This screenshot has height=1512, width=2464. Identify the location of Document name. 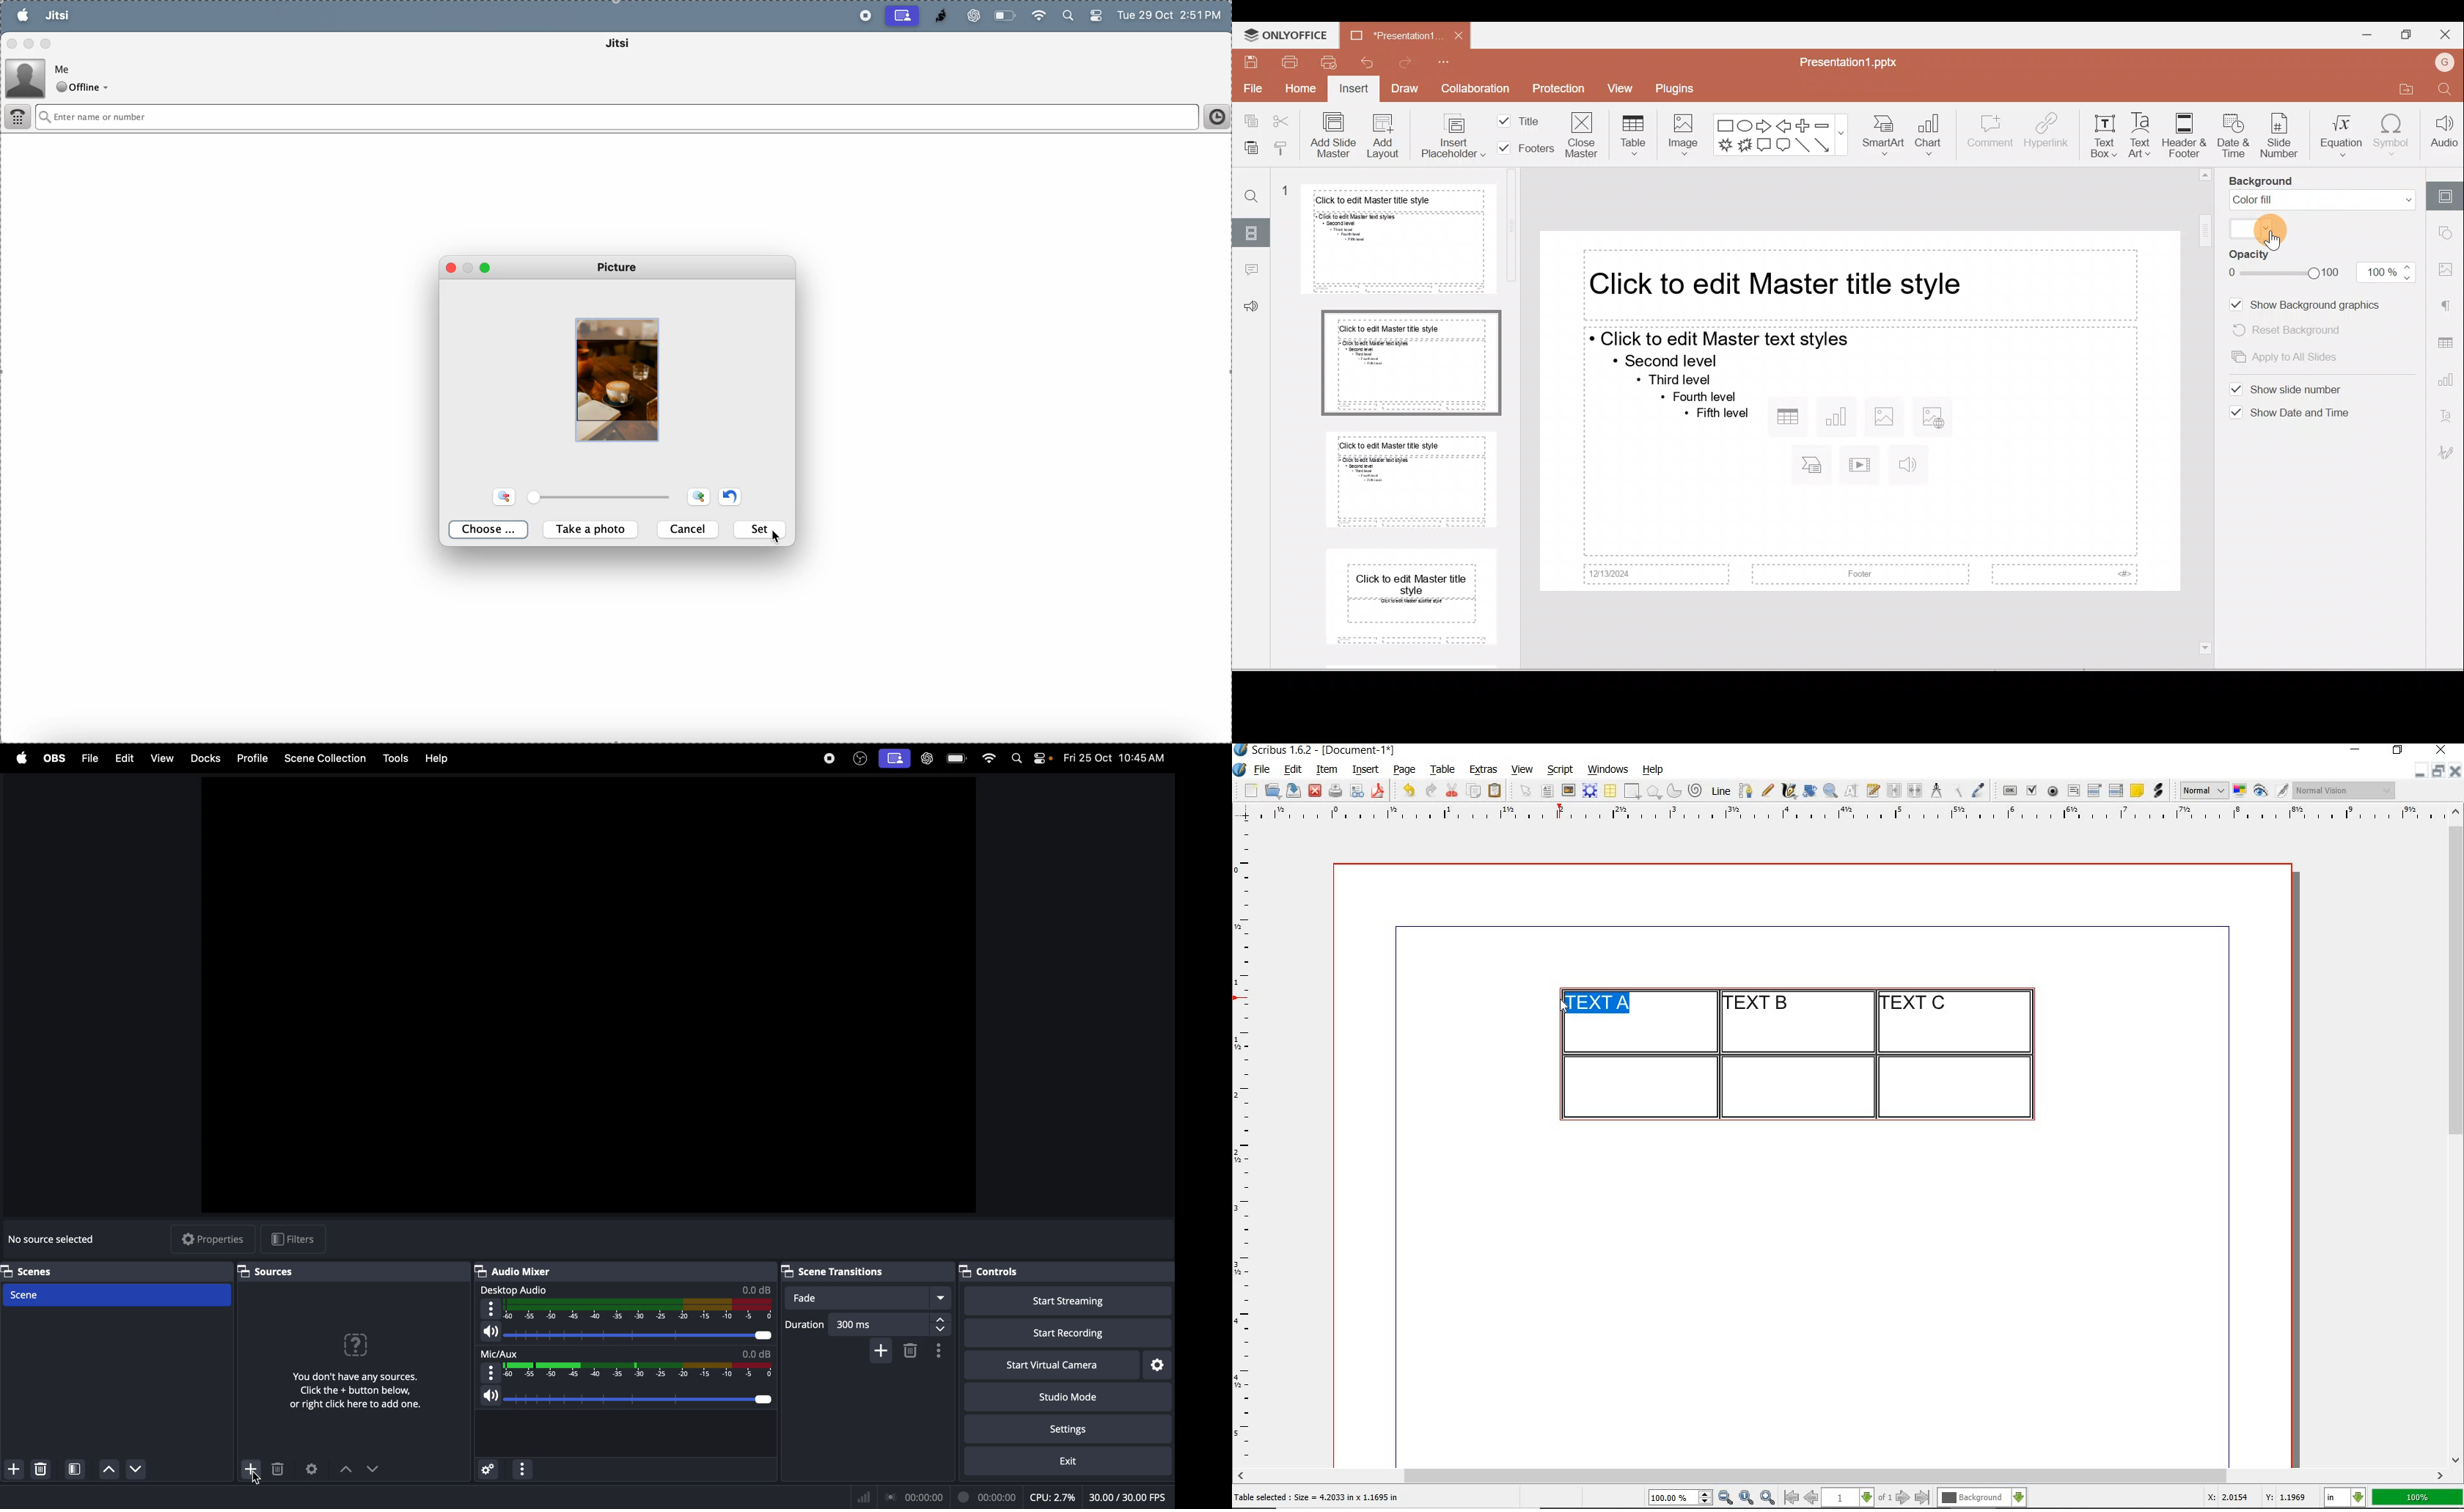
(1849, 59).